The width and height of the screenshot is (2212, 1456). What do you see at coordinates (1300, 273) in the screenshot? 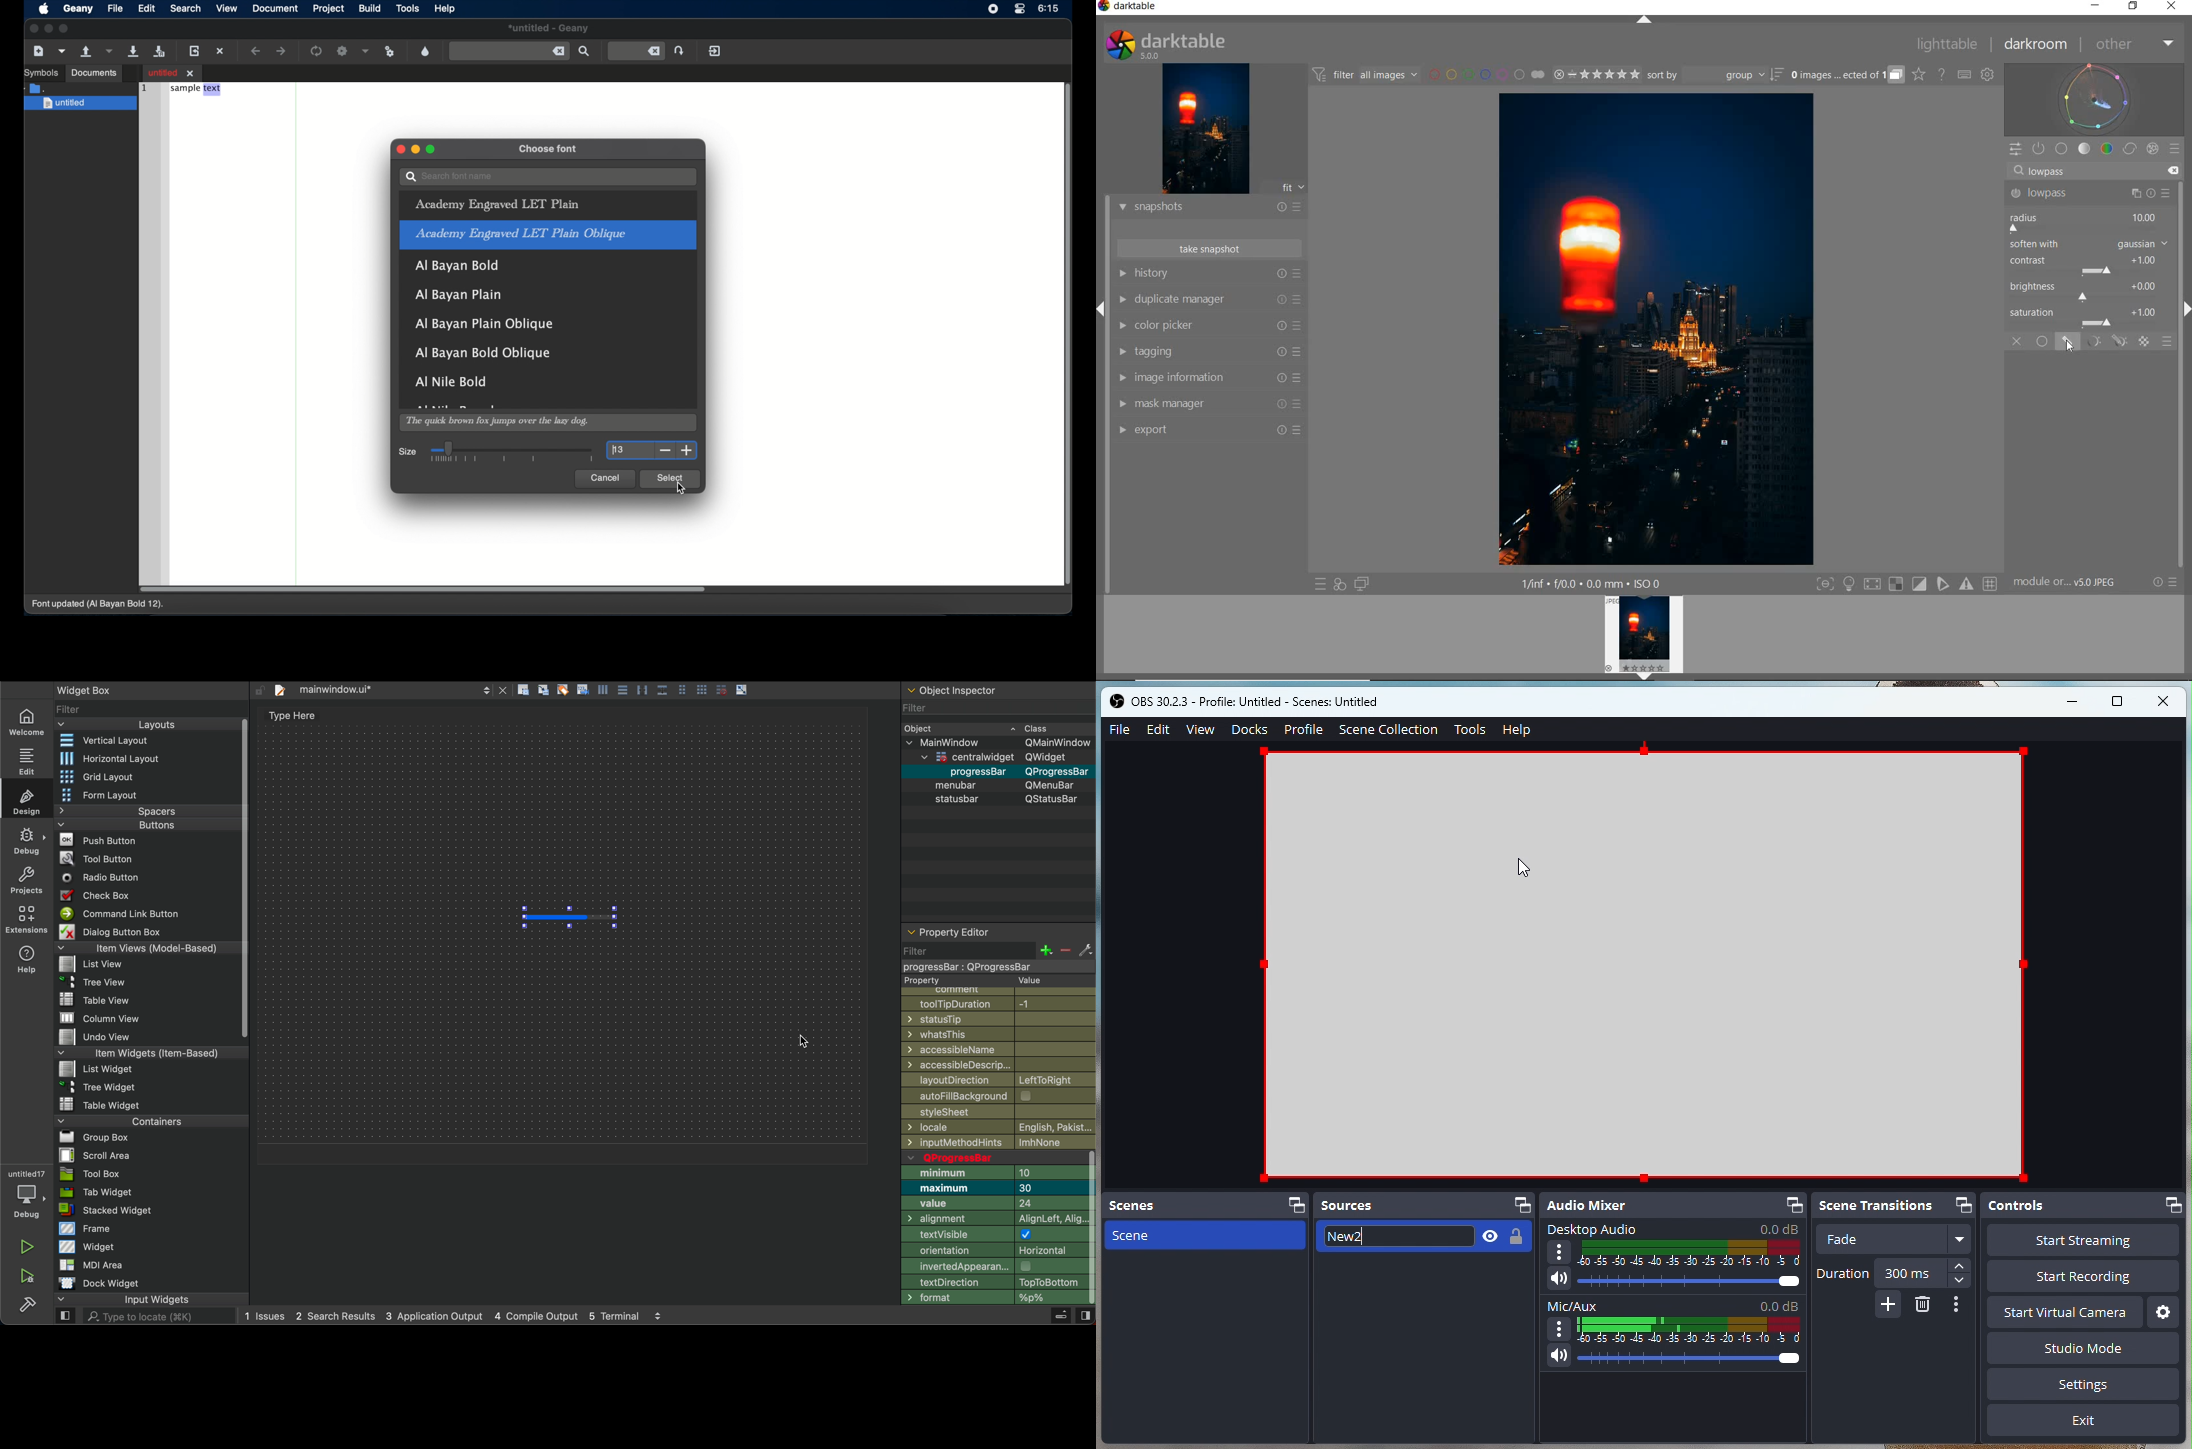
I see `presets and resets` at bounding box center [1300, 273].